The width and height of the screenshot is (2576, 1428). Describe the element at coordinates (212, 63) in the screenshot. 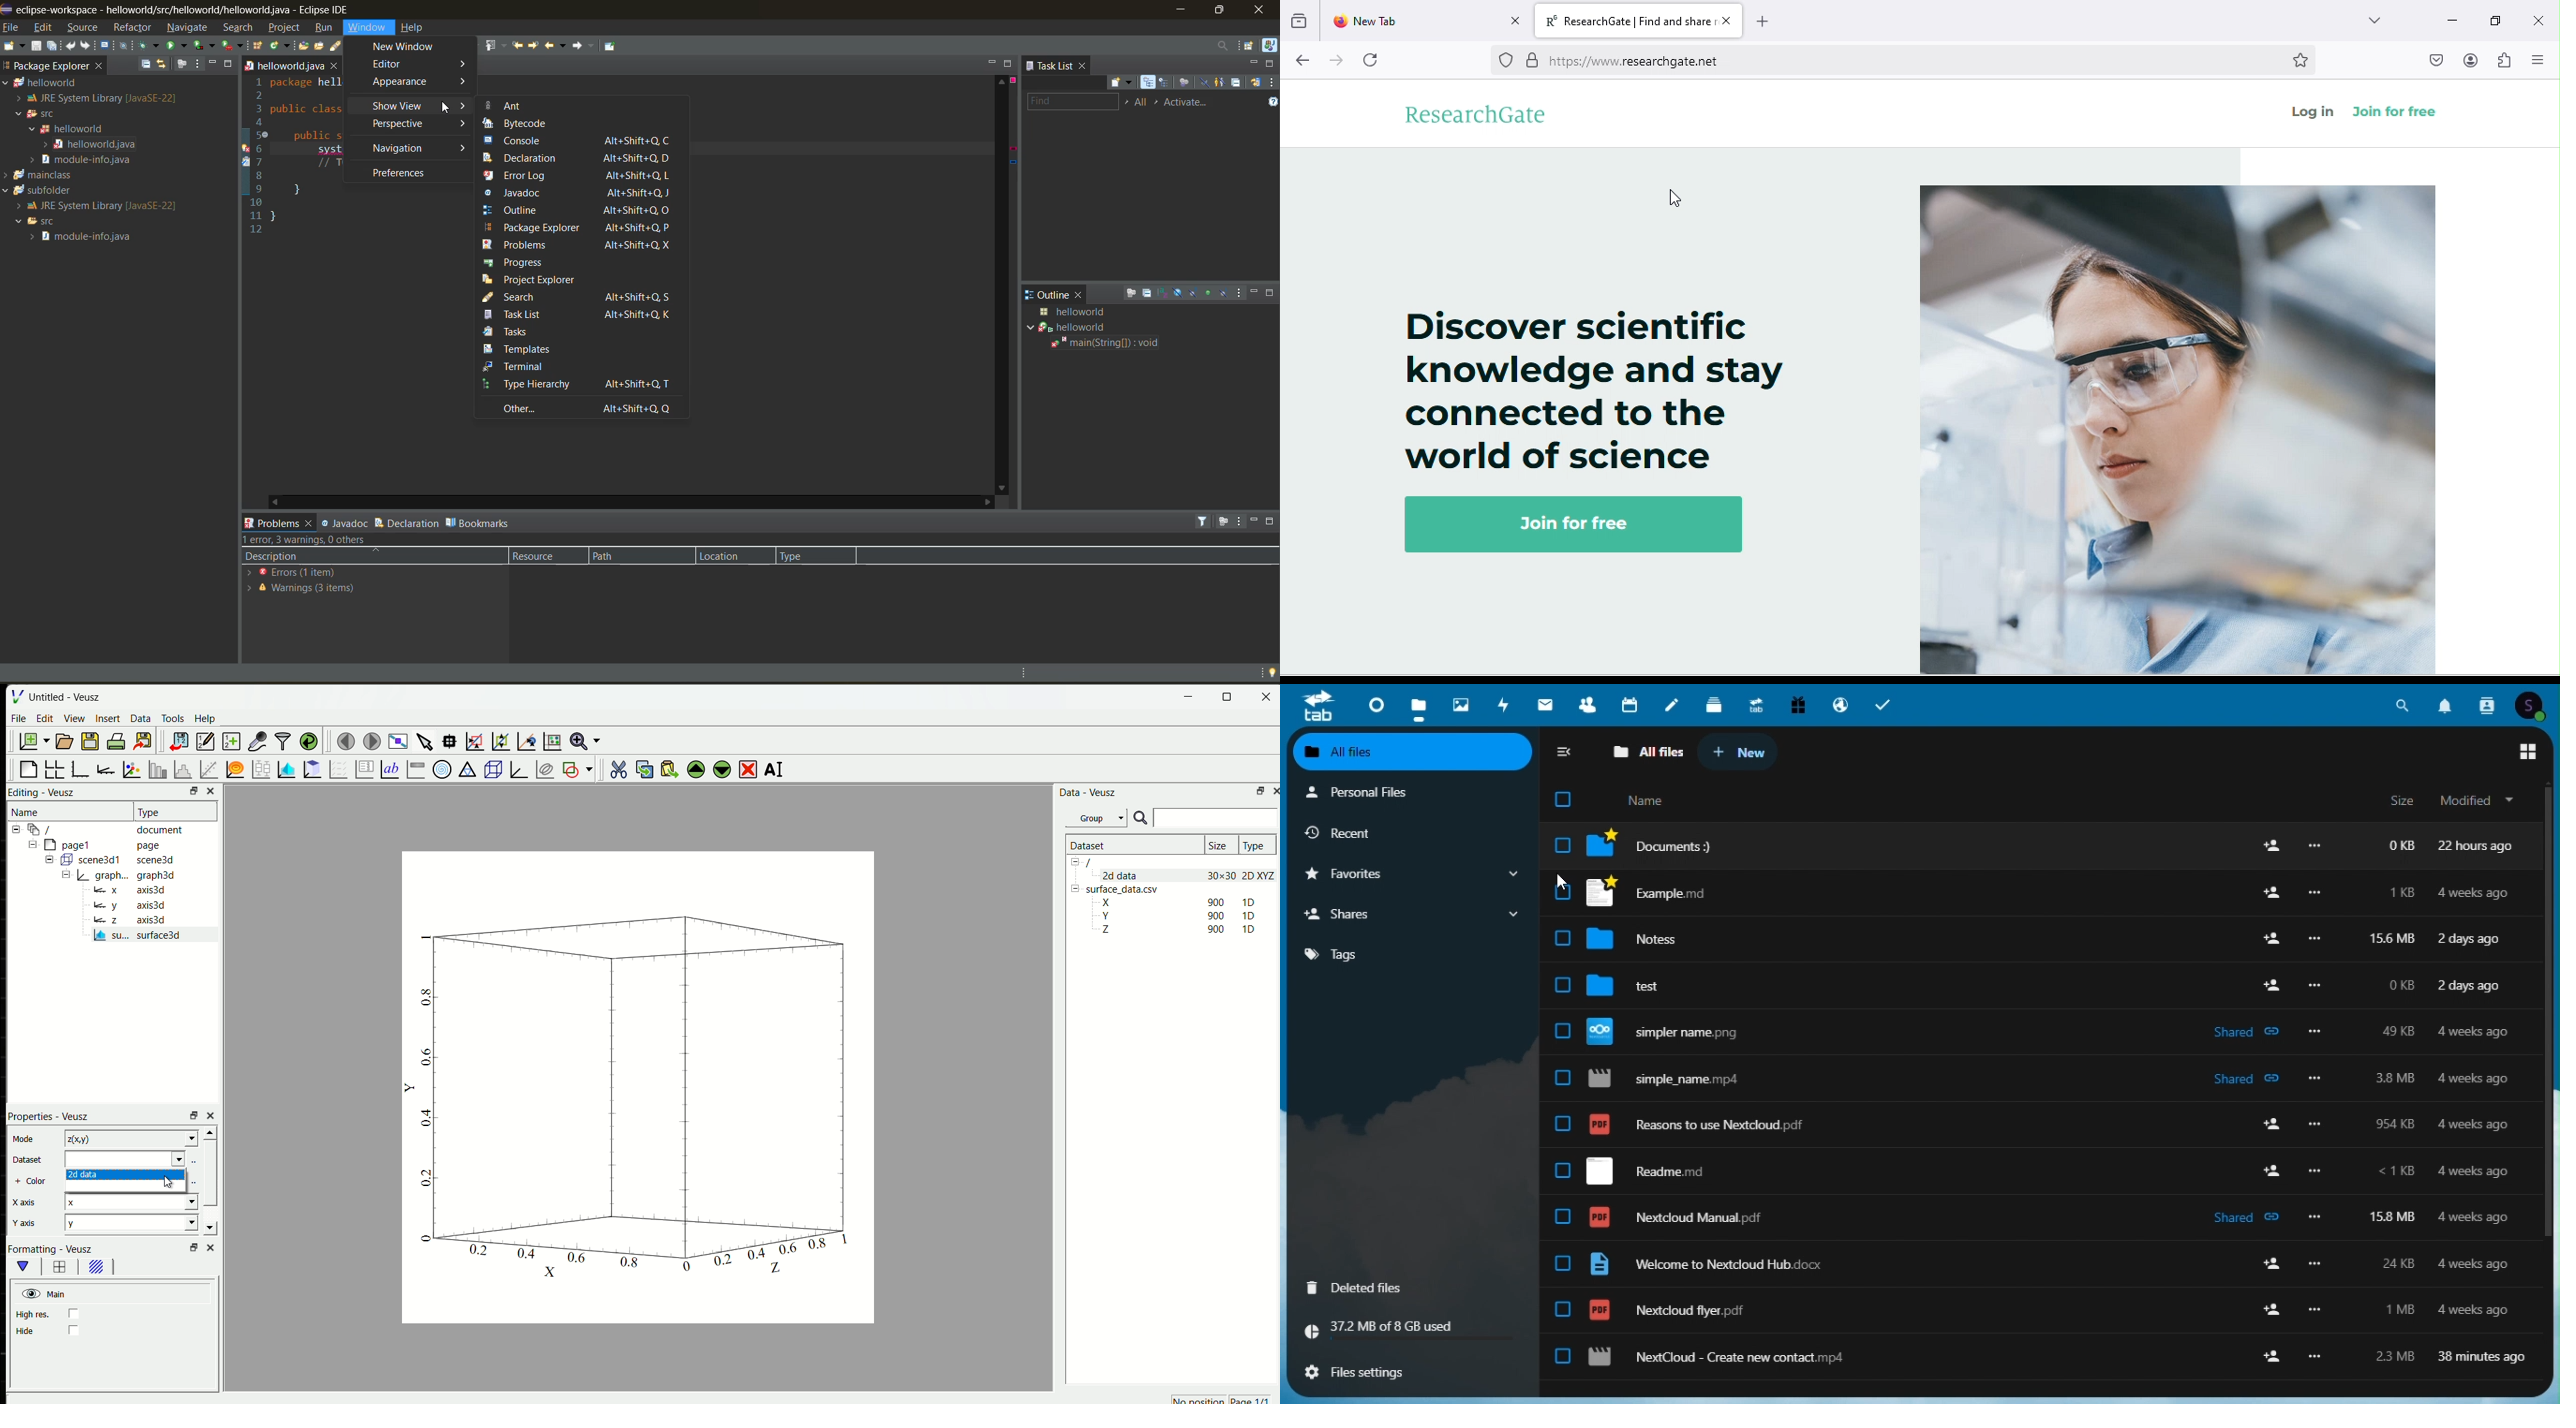

I see `minimize` at that location.